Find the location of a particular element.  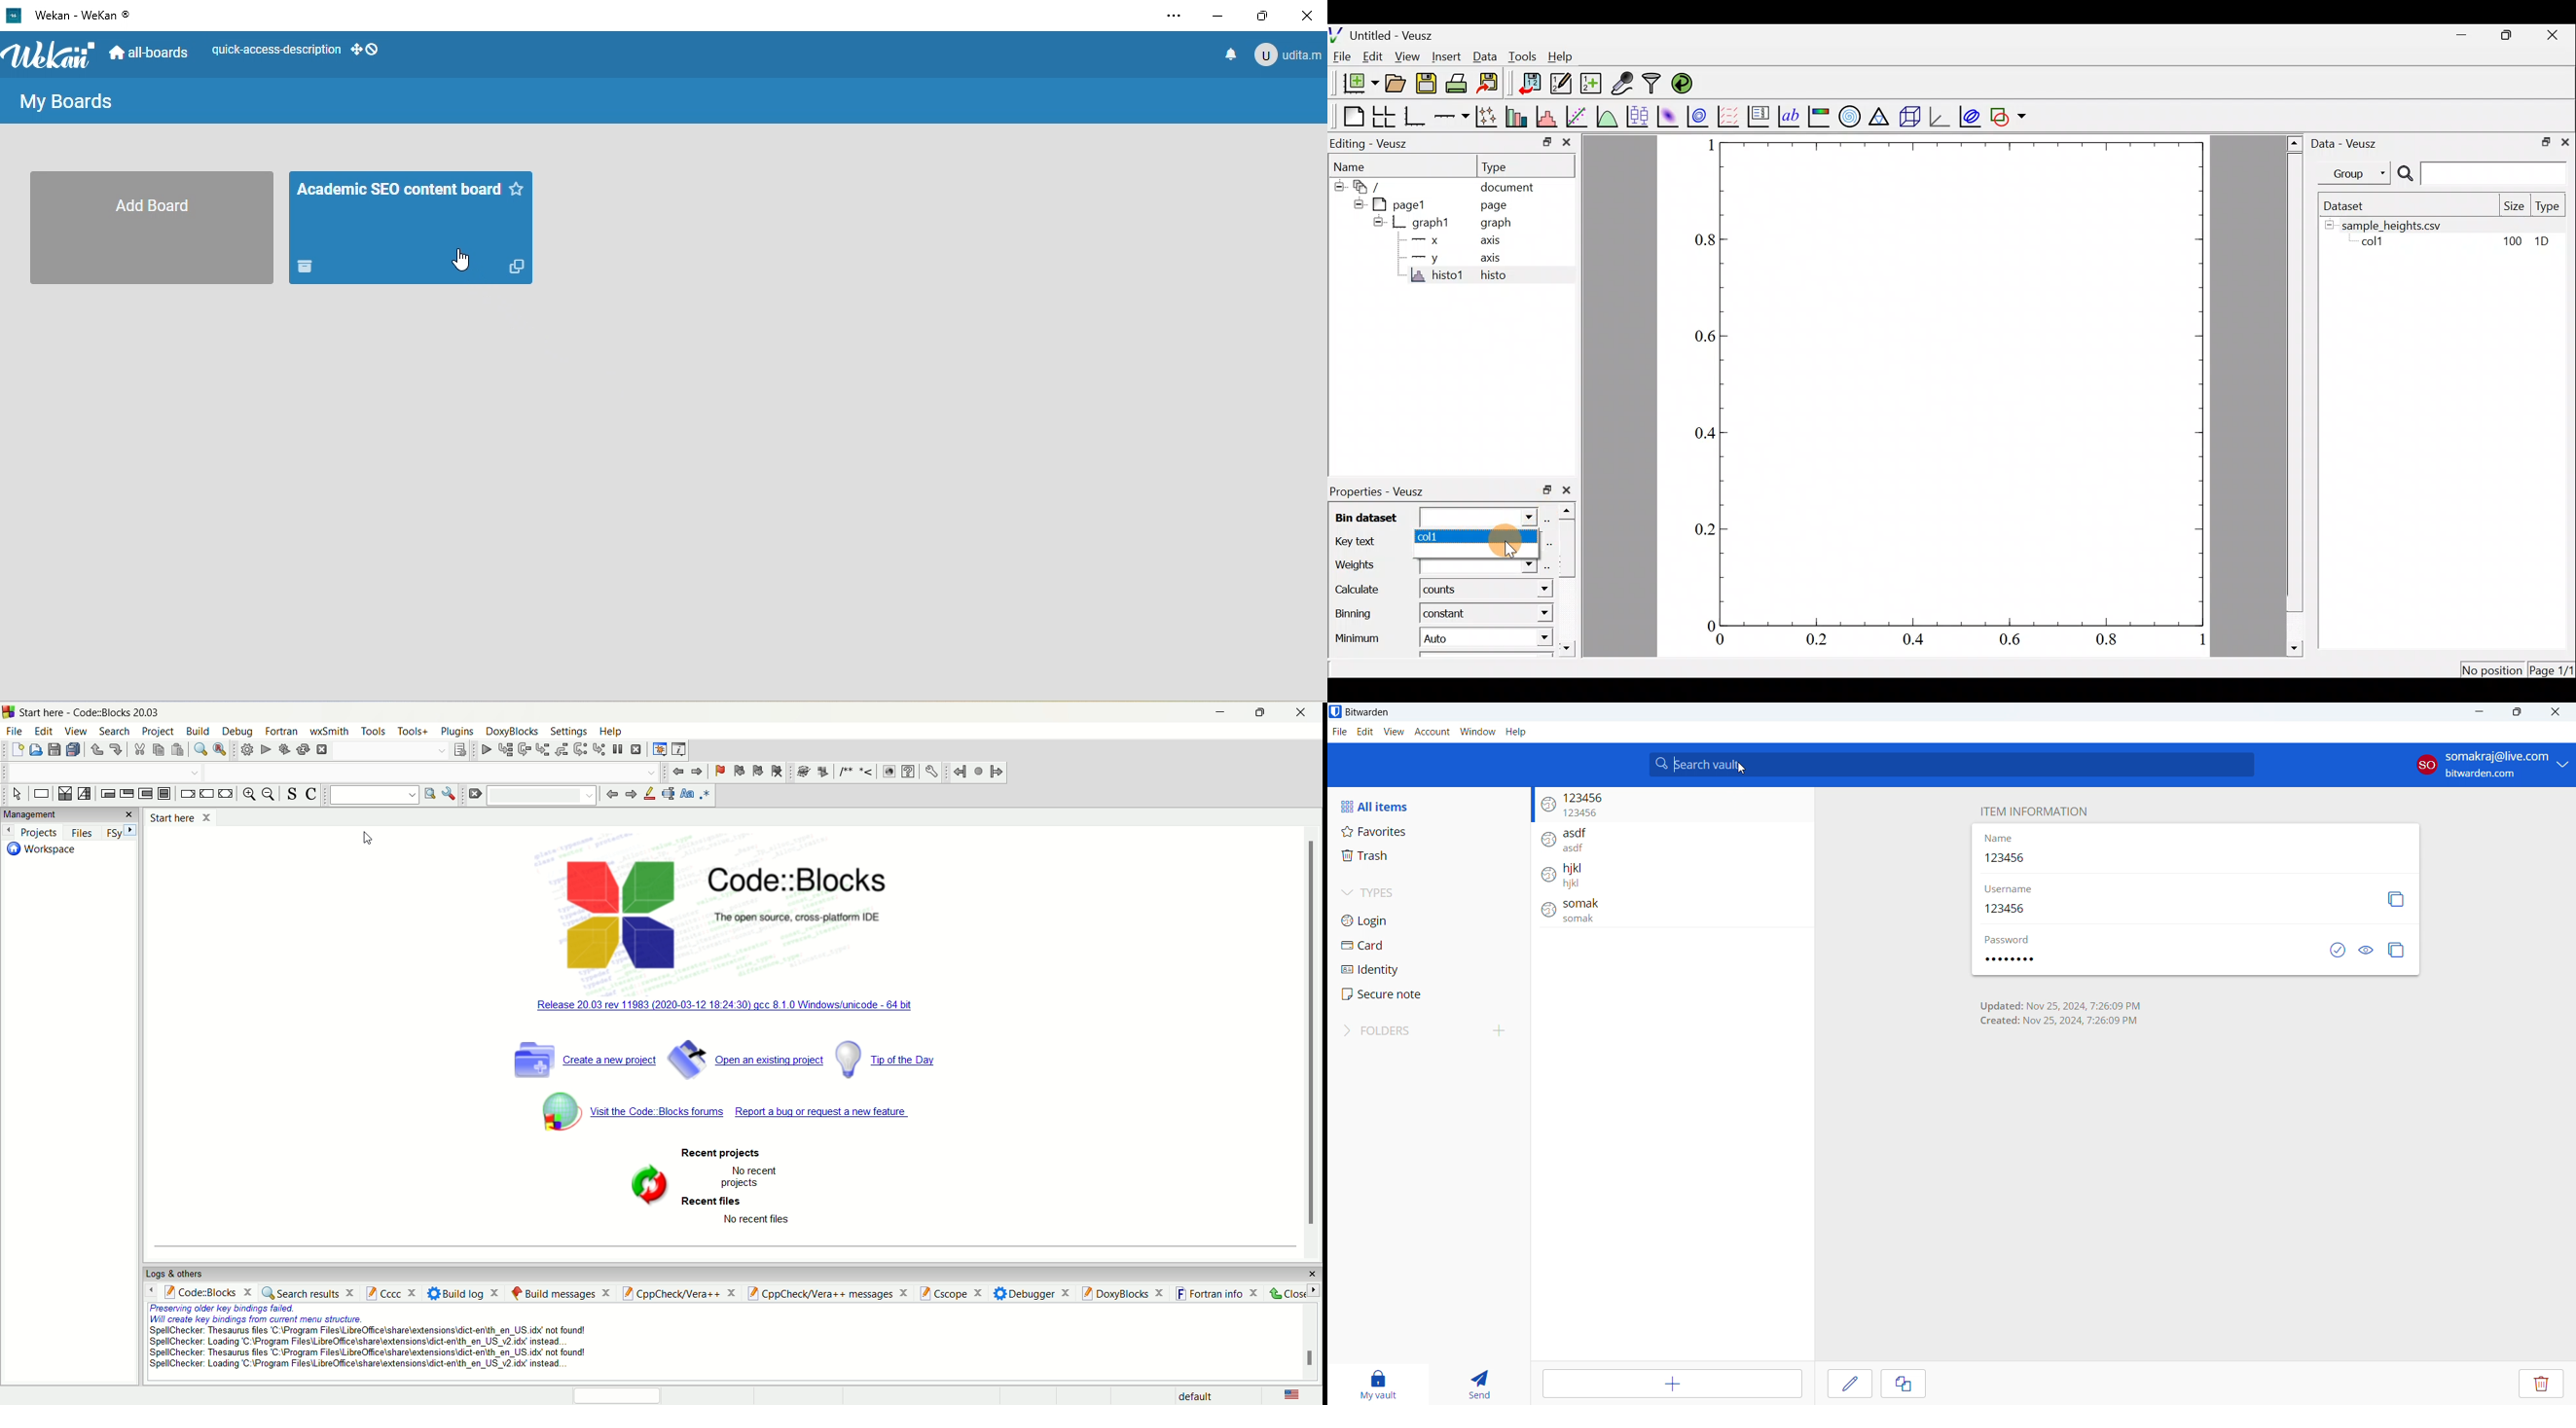

plot box plots is located at coordinates (1637, 116).